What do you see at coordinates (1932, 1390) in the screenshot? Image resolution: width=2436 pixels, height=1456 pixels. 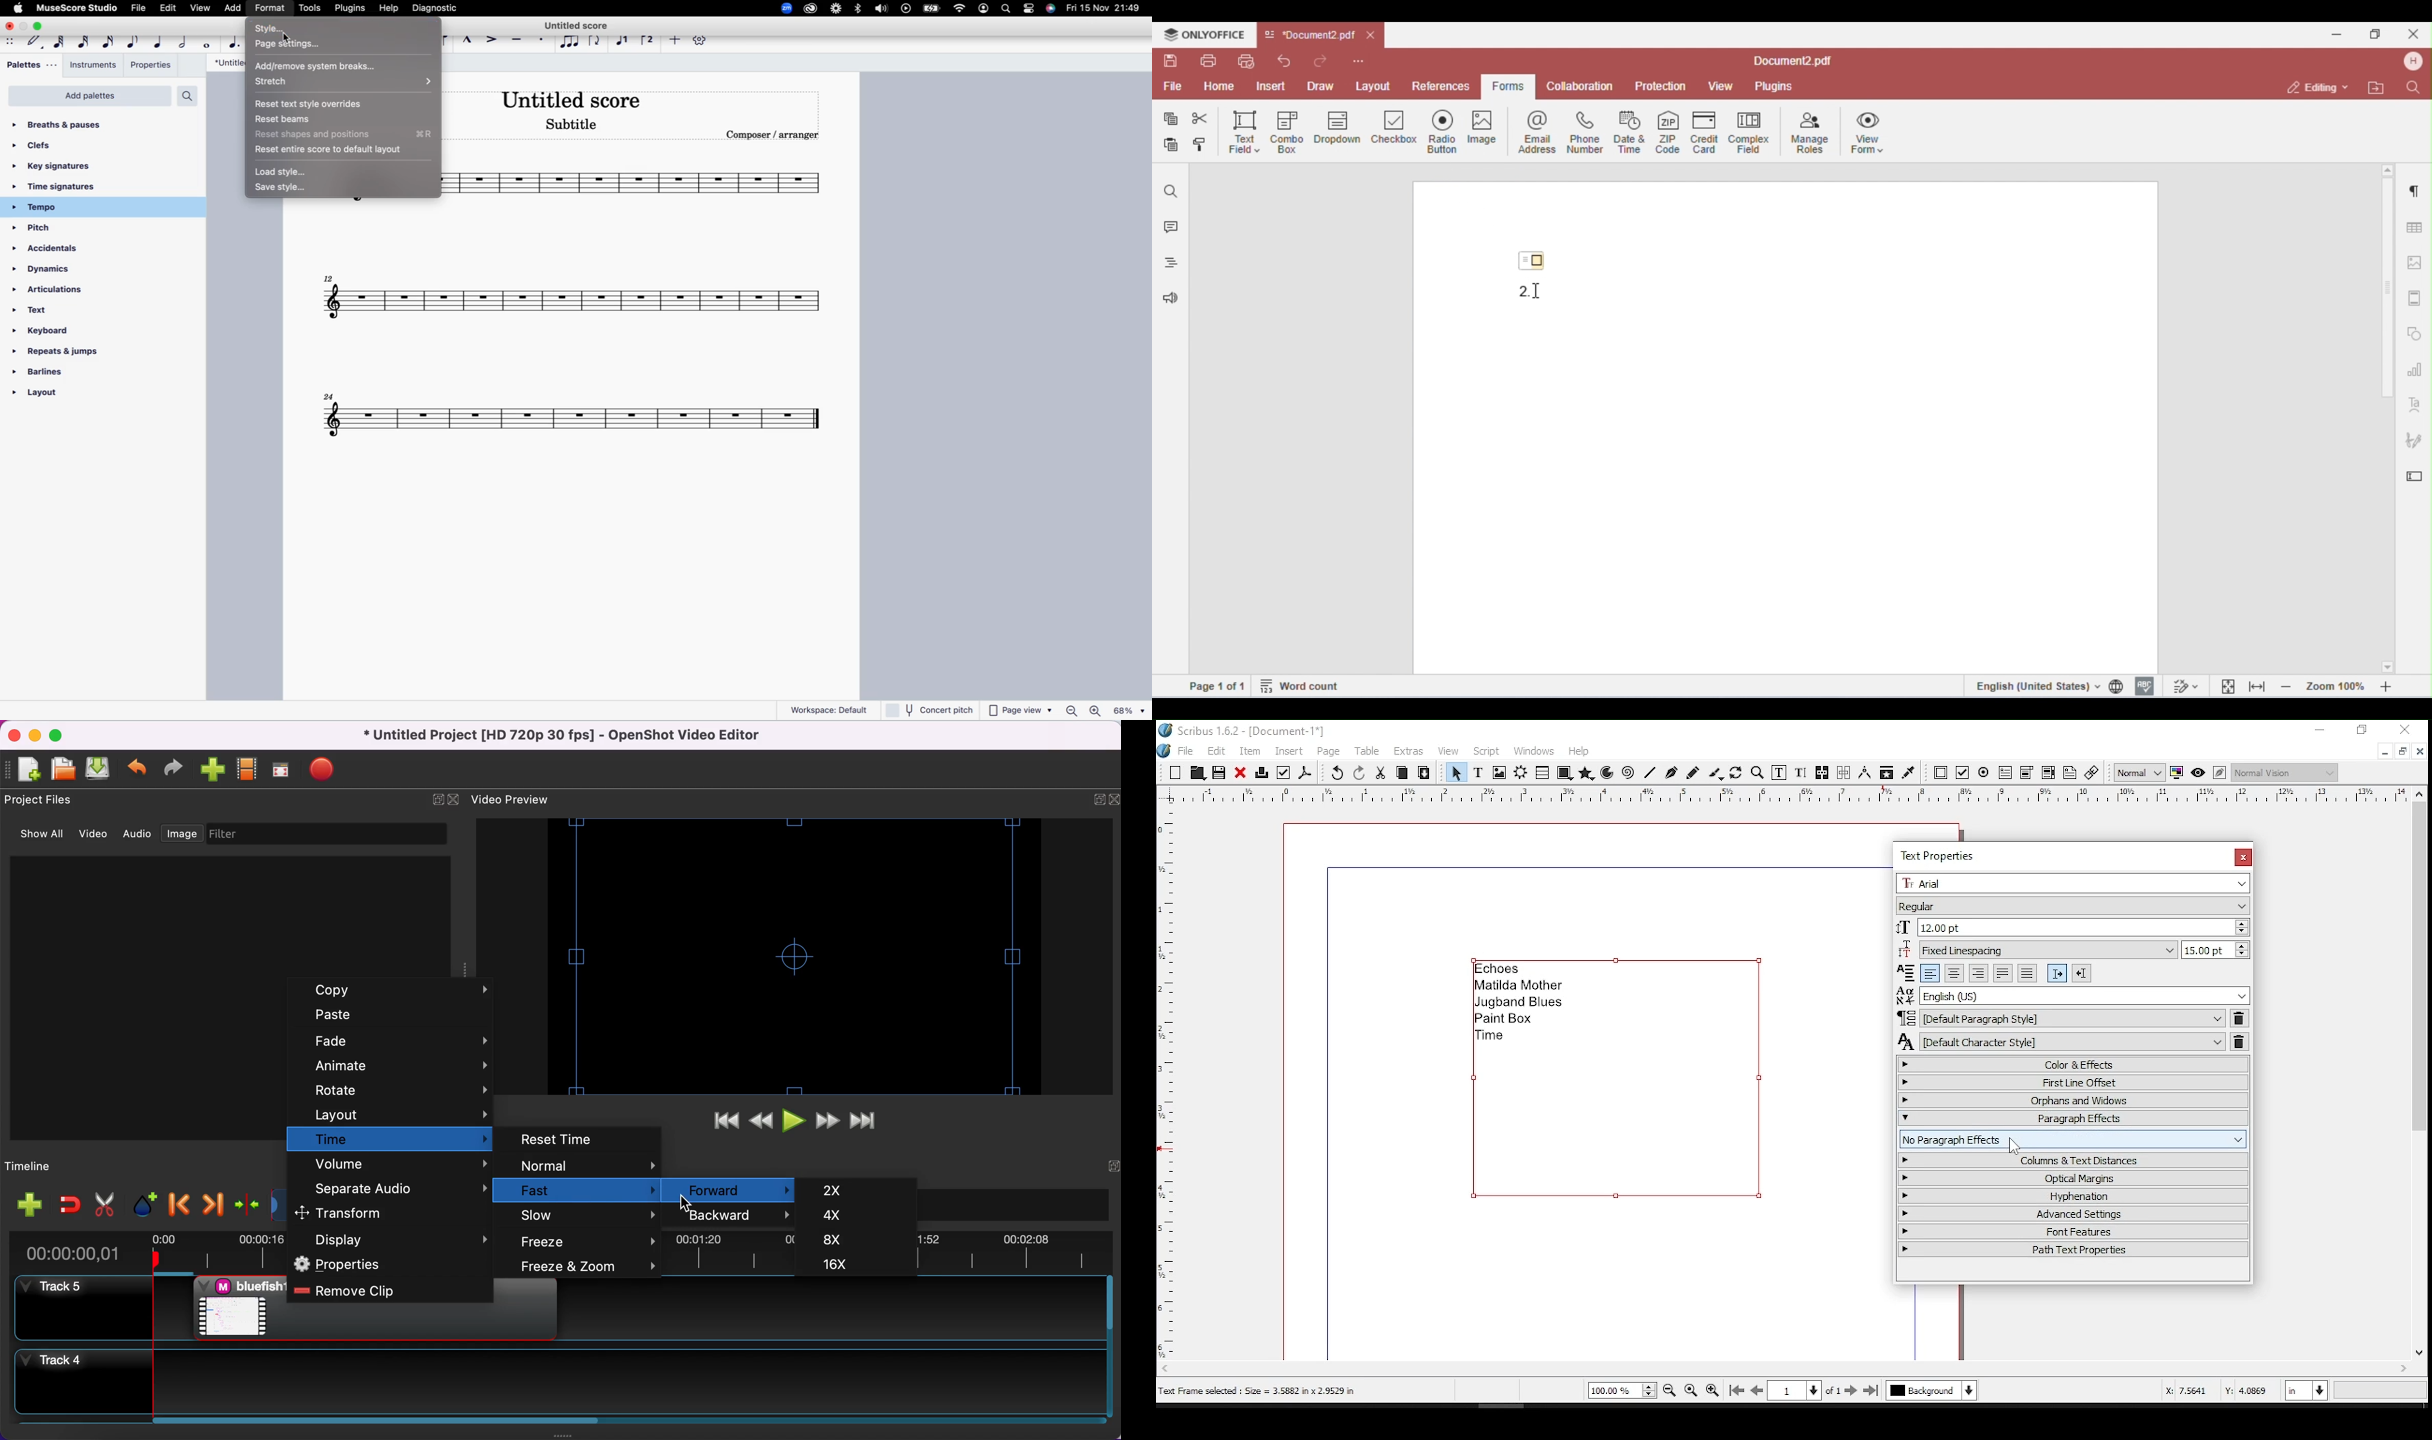 I see `select layer` at bounding box center [1932, 1390].